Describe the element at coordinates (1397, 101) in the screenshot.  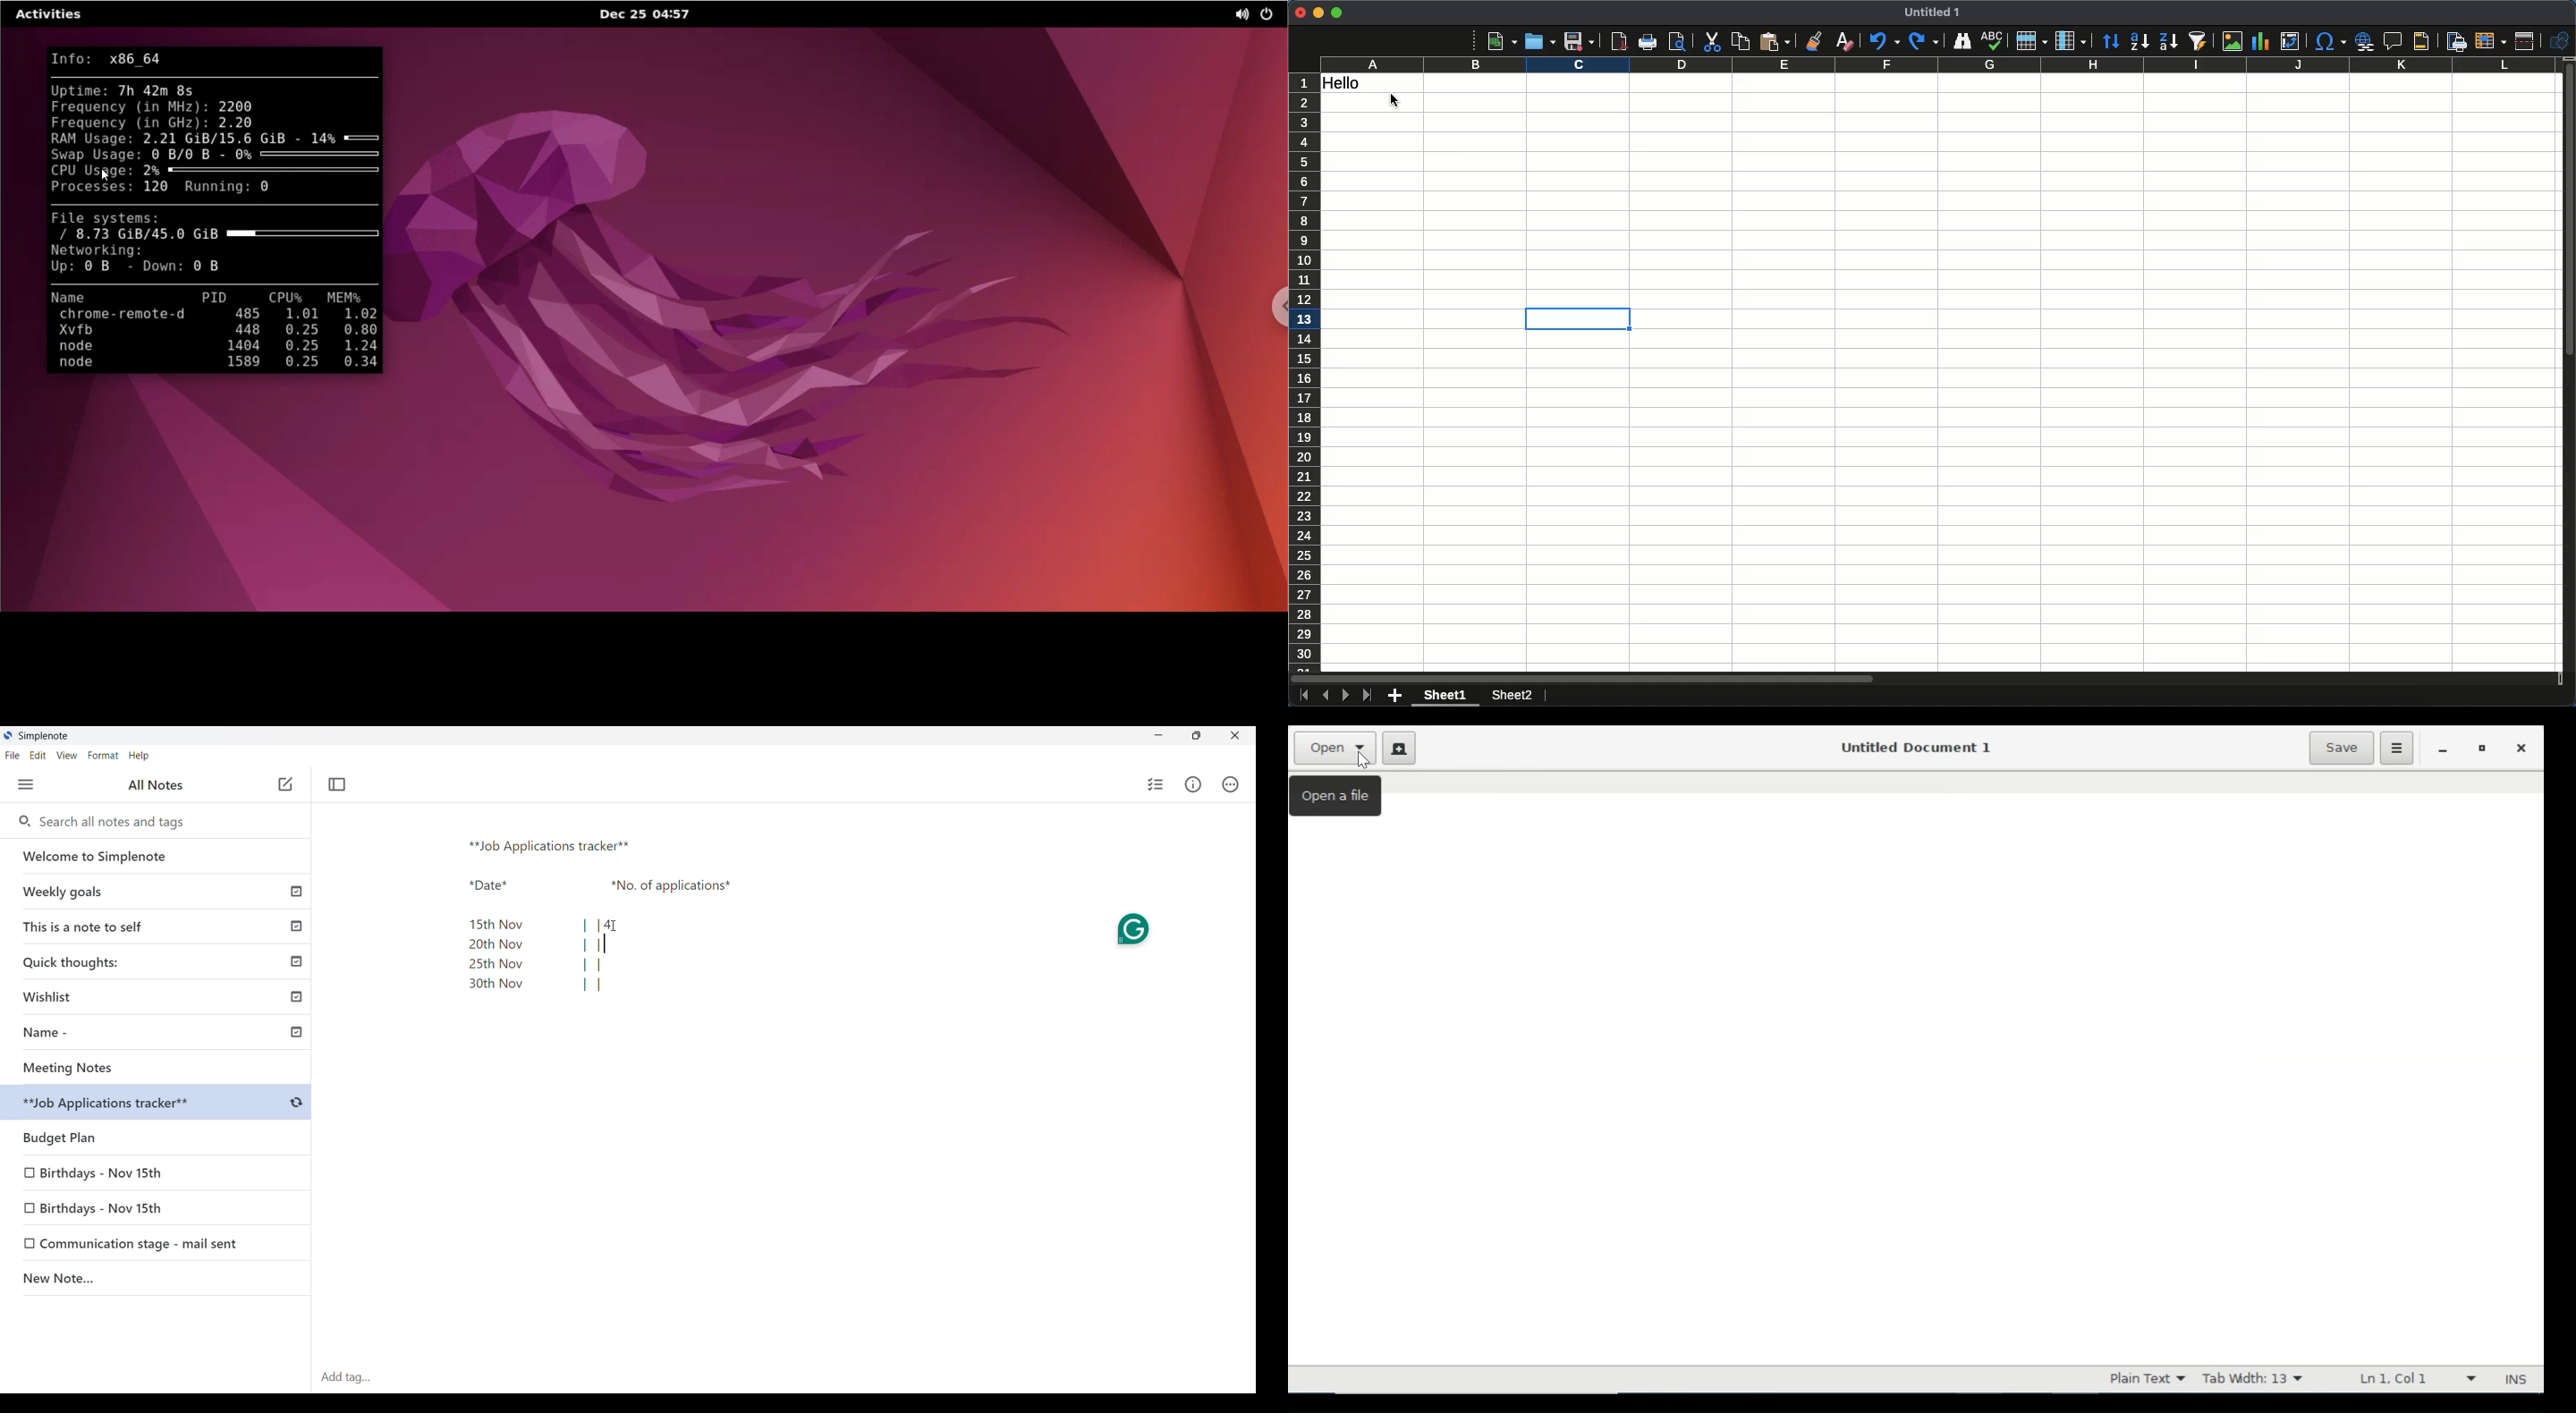
I see `cursor` at that location.